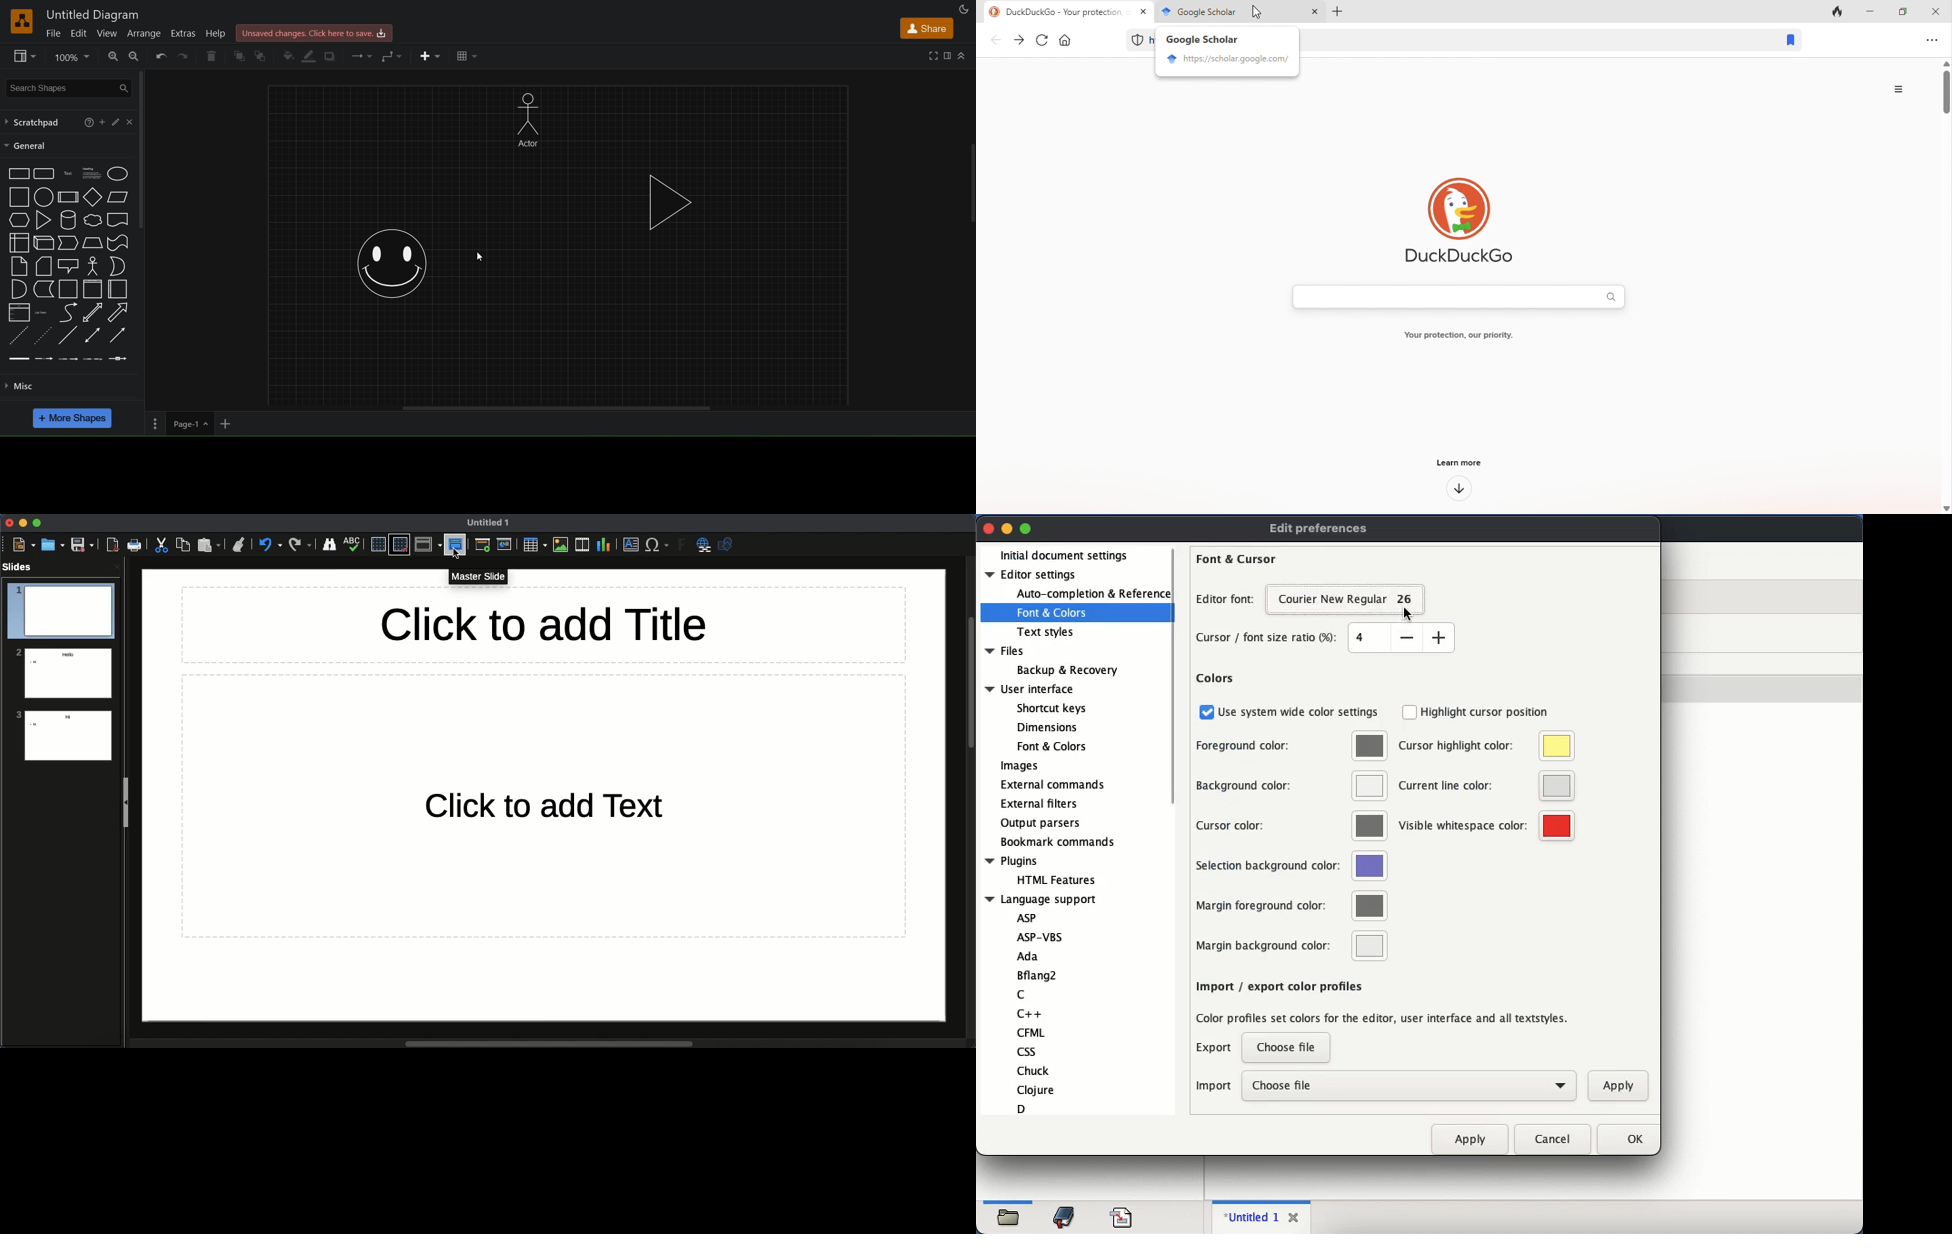 This screenshot has height=1260, width=1960. What do you see at coordinates (1048, 728) in the screenshot?
I see `Dimensions` at bounding box center [1048, 728].